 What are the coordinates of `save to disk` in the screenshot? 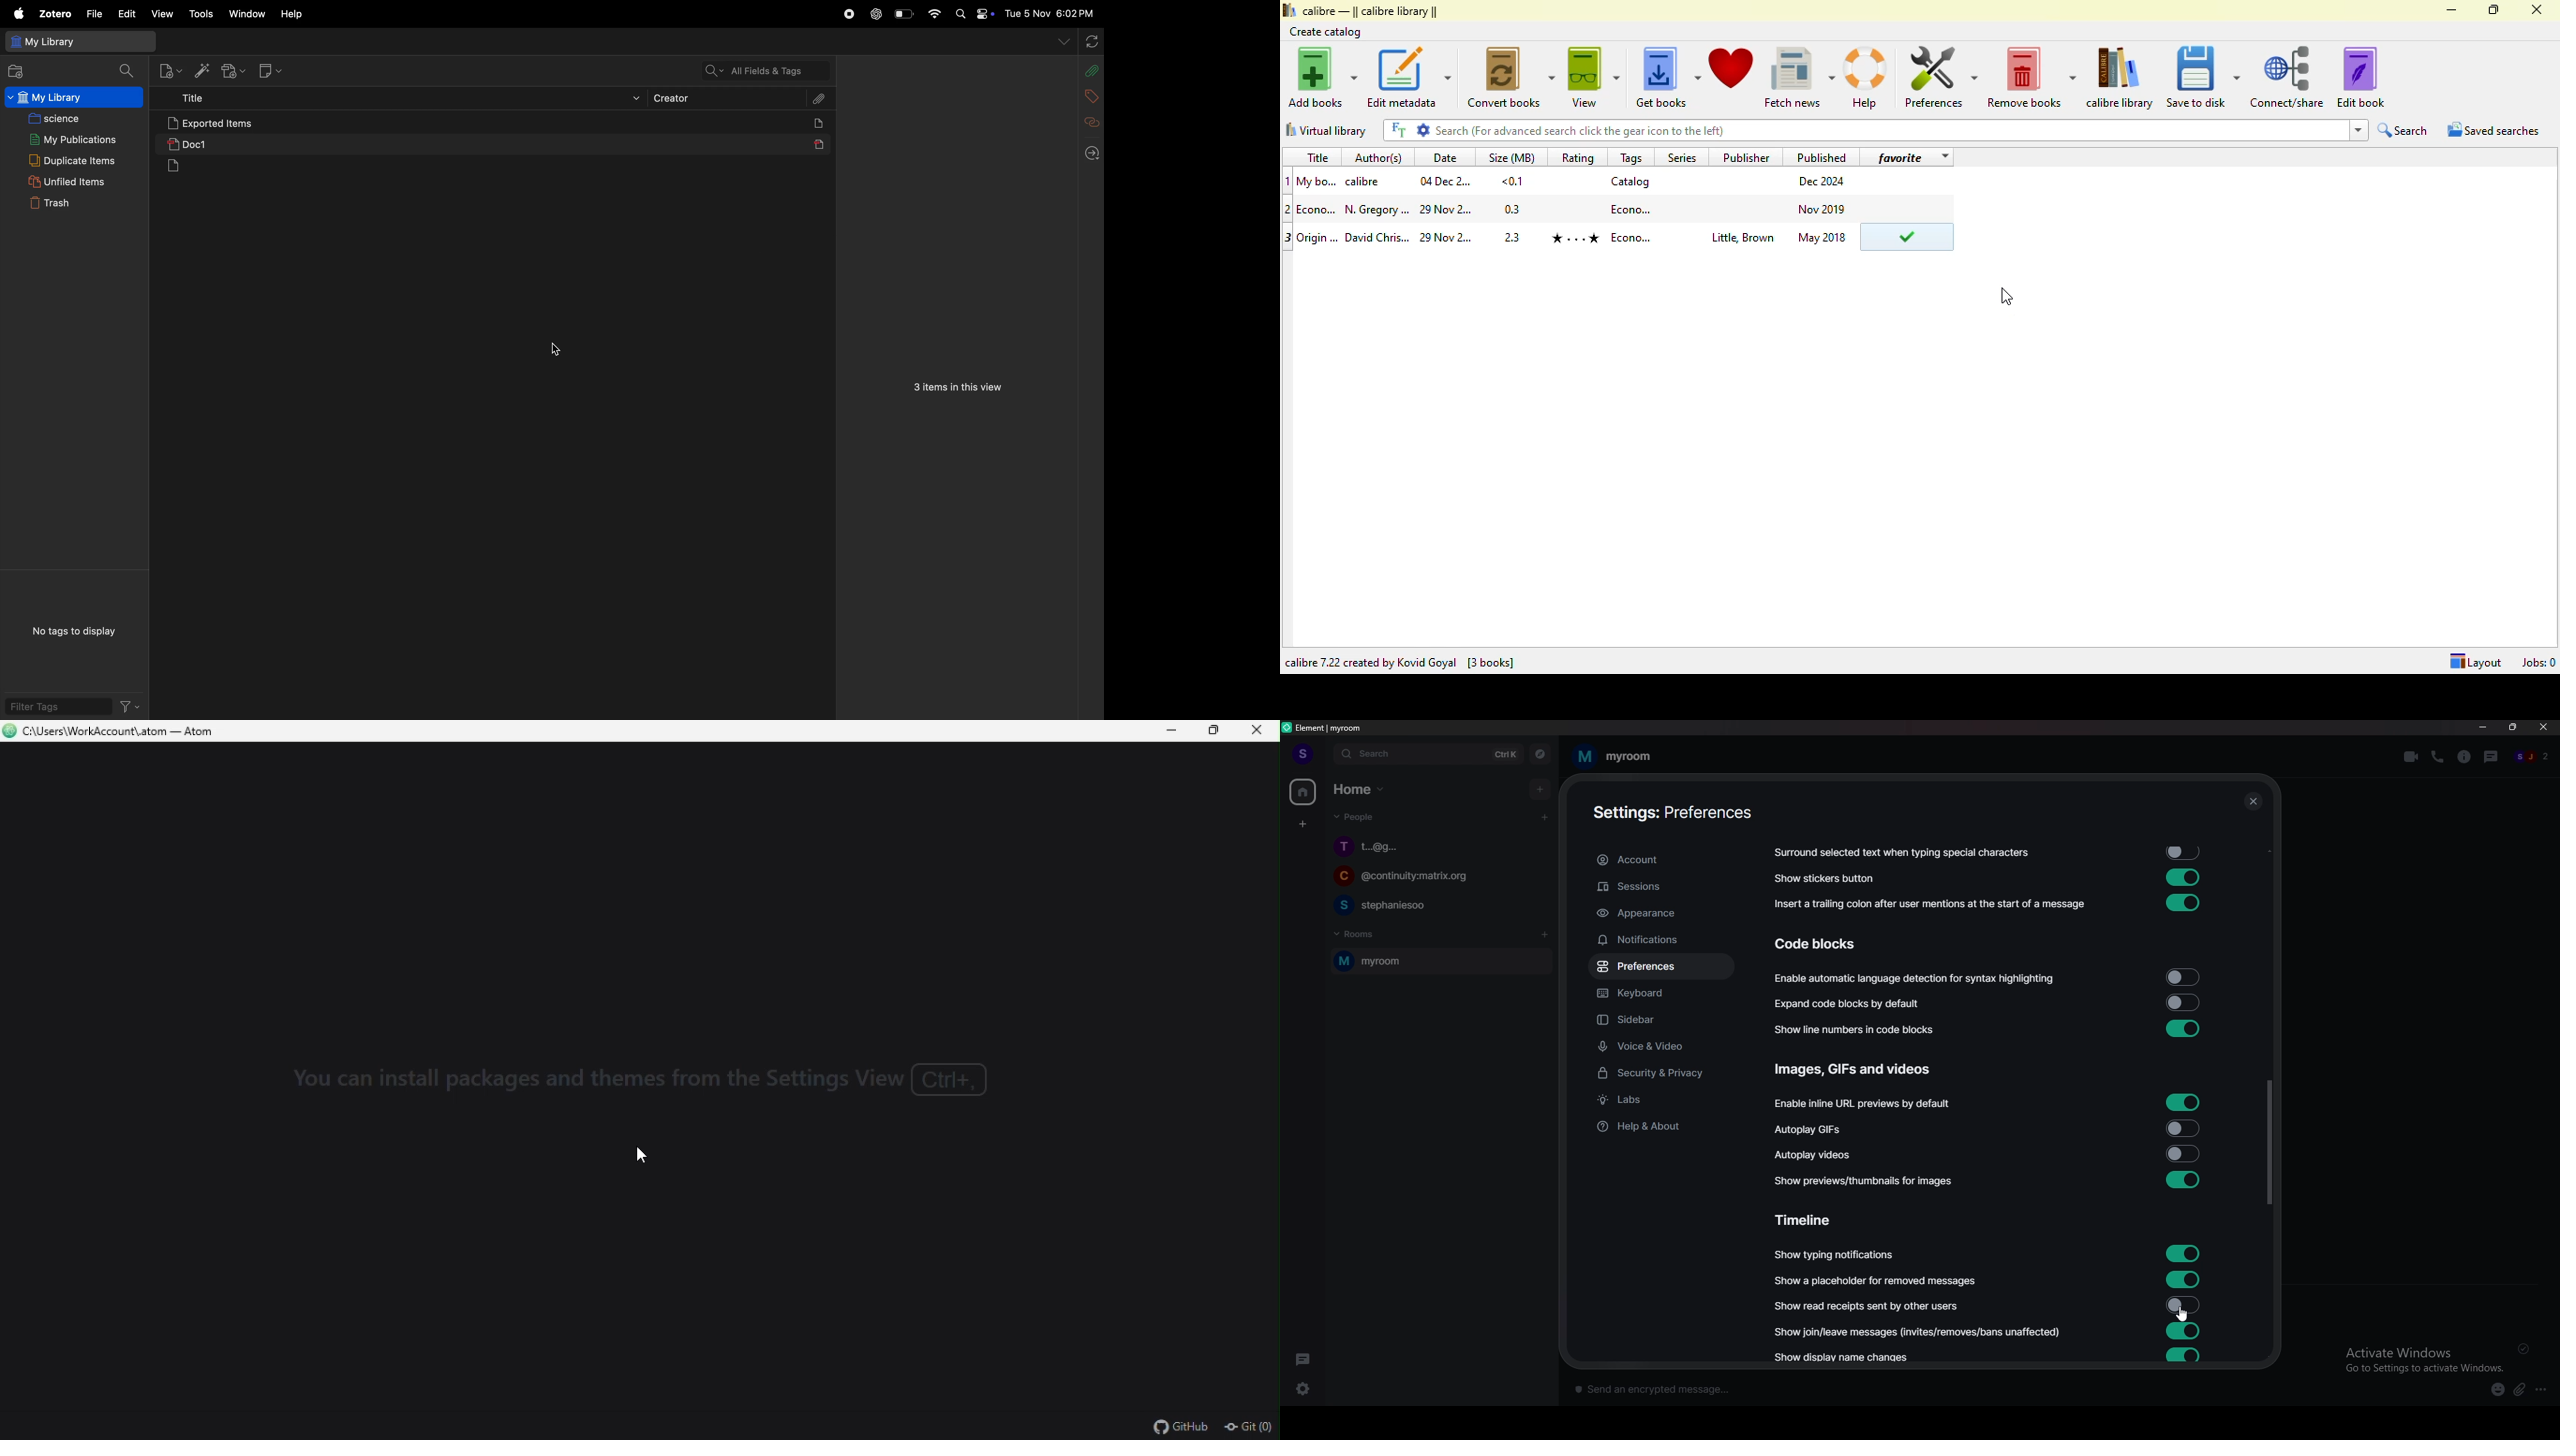 It's located at (2203, 78).